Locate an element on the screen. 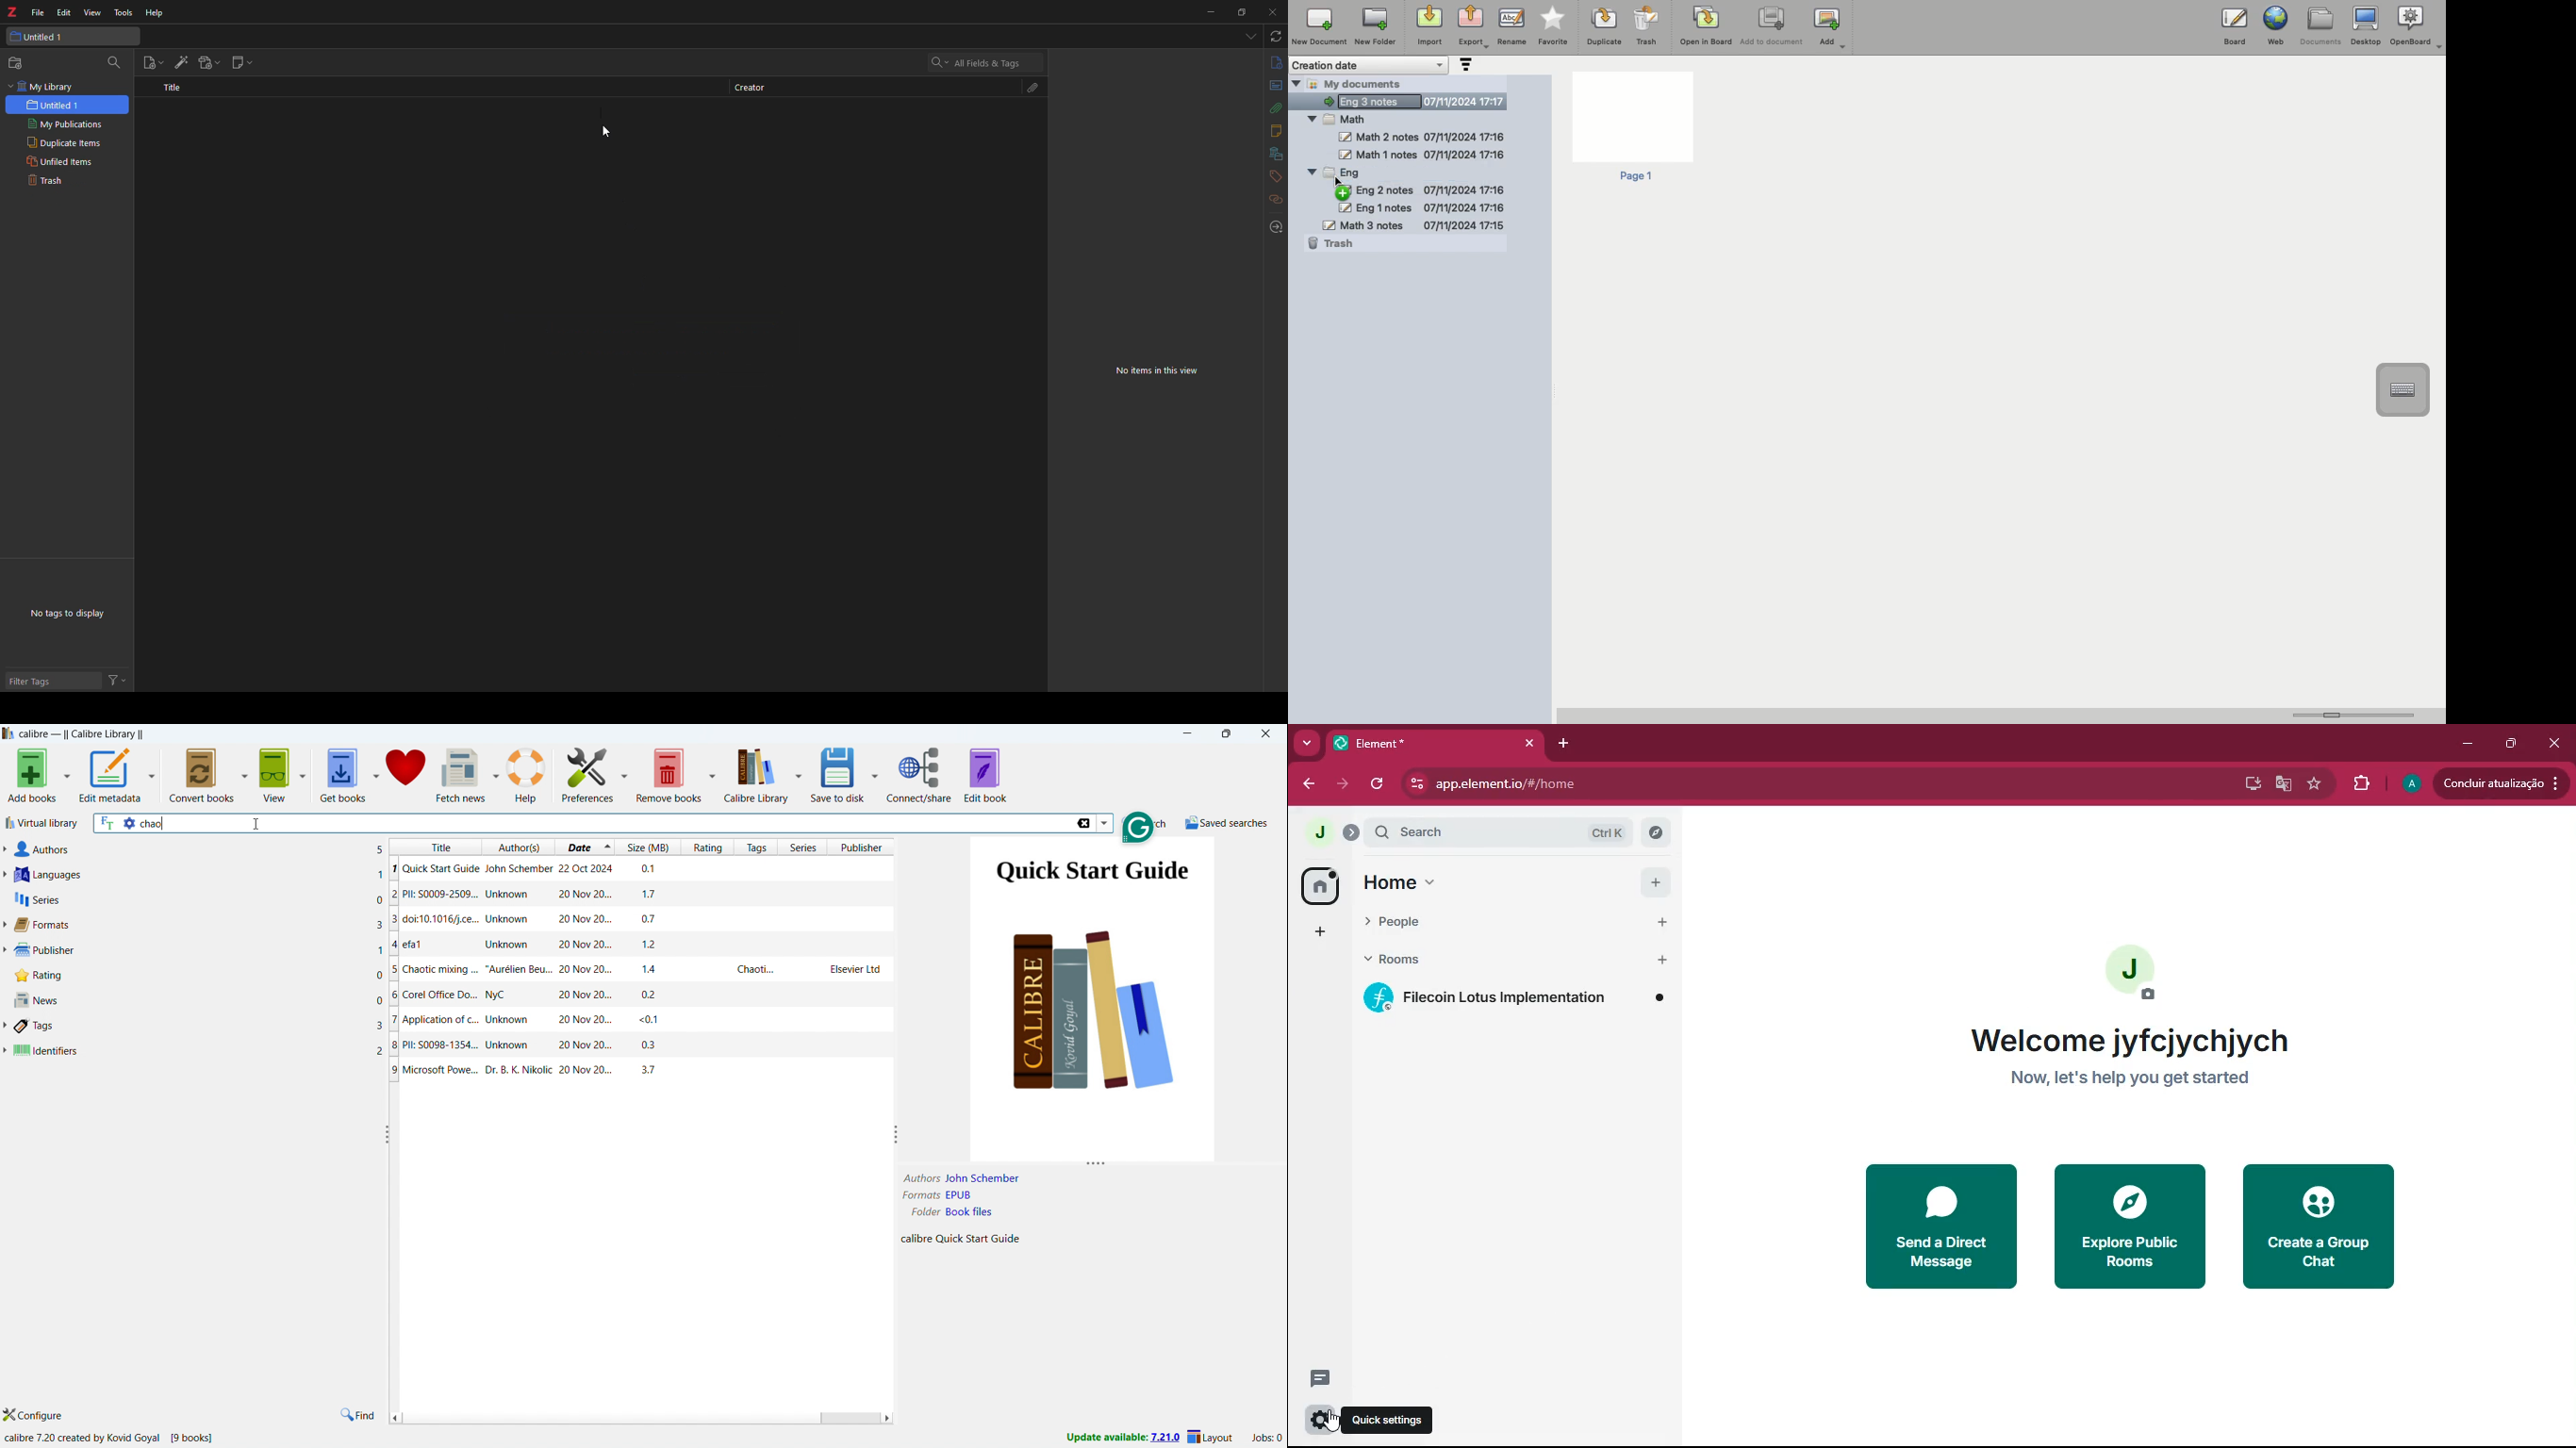  maximize is located at coordinates (1226, 734).